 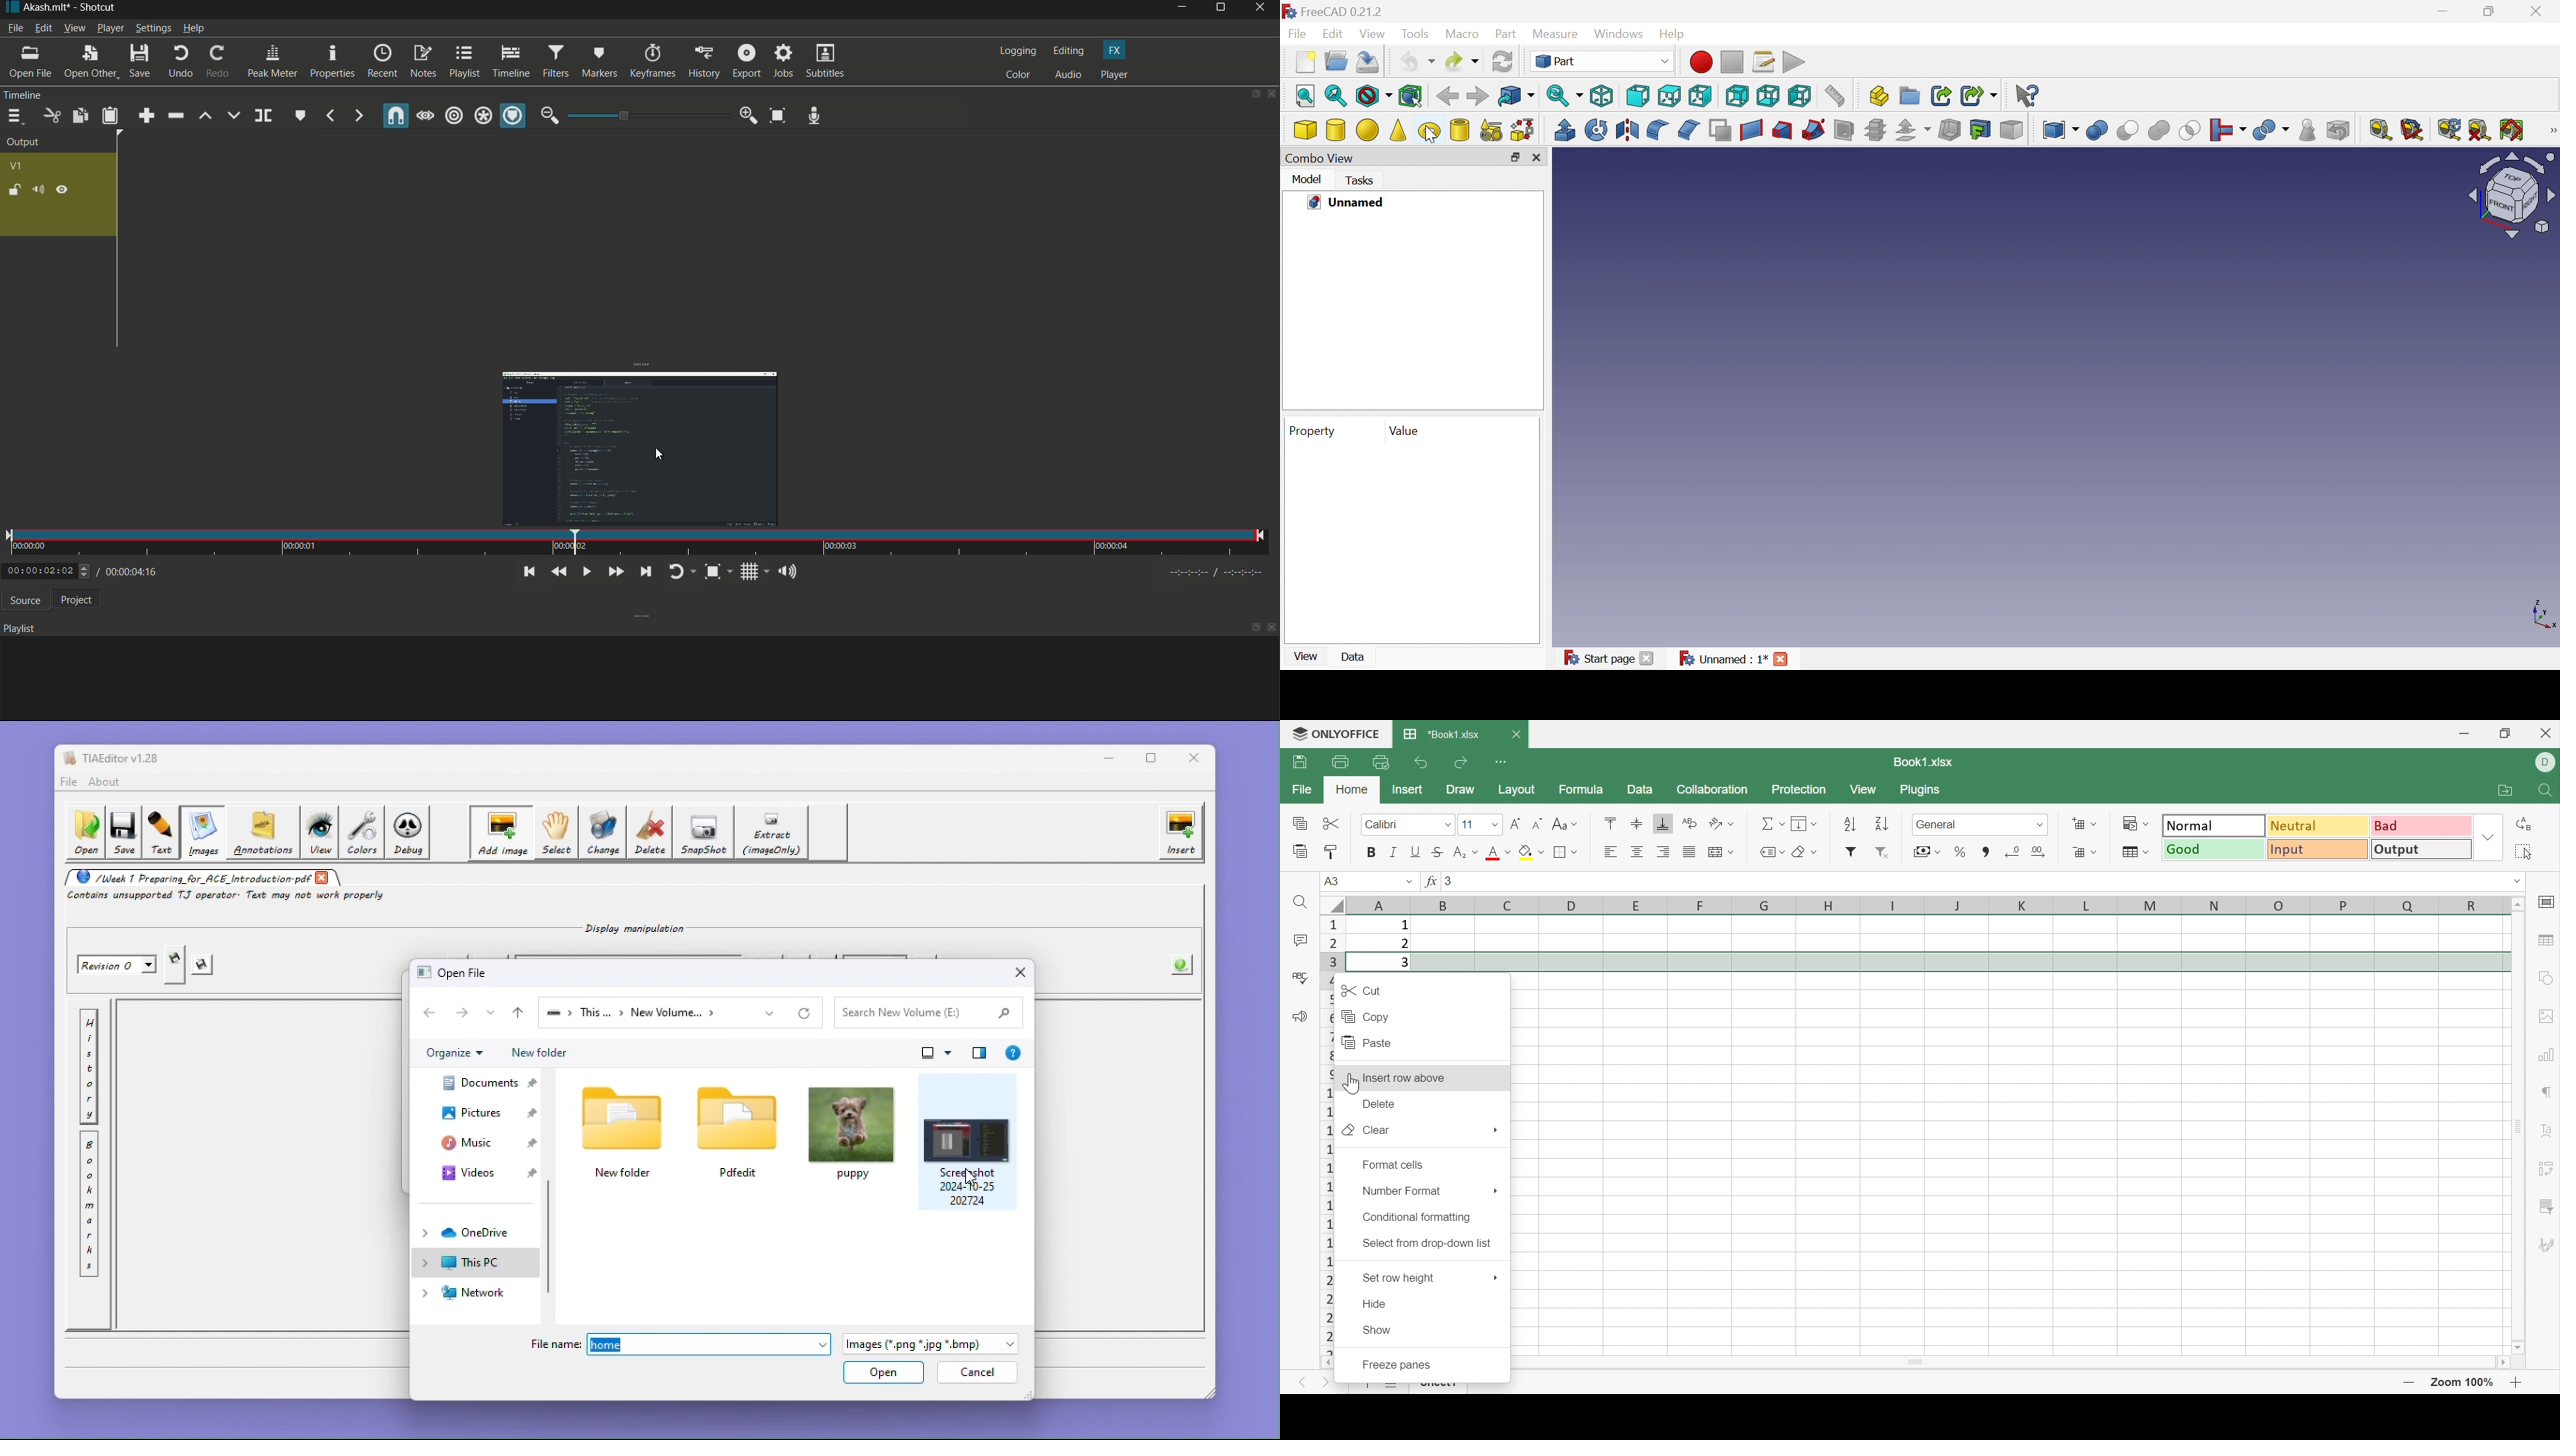 I want to click on Format as table template, so click(x=2129, y=850).